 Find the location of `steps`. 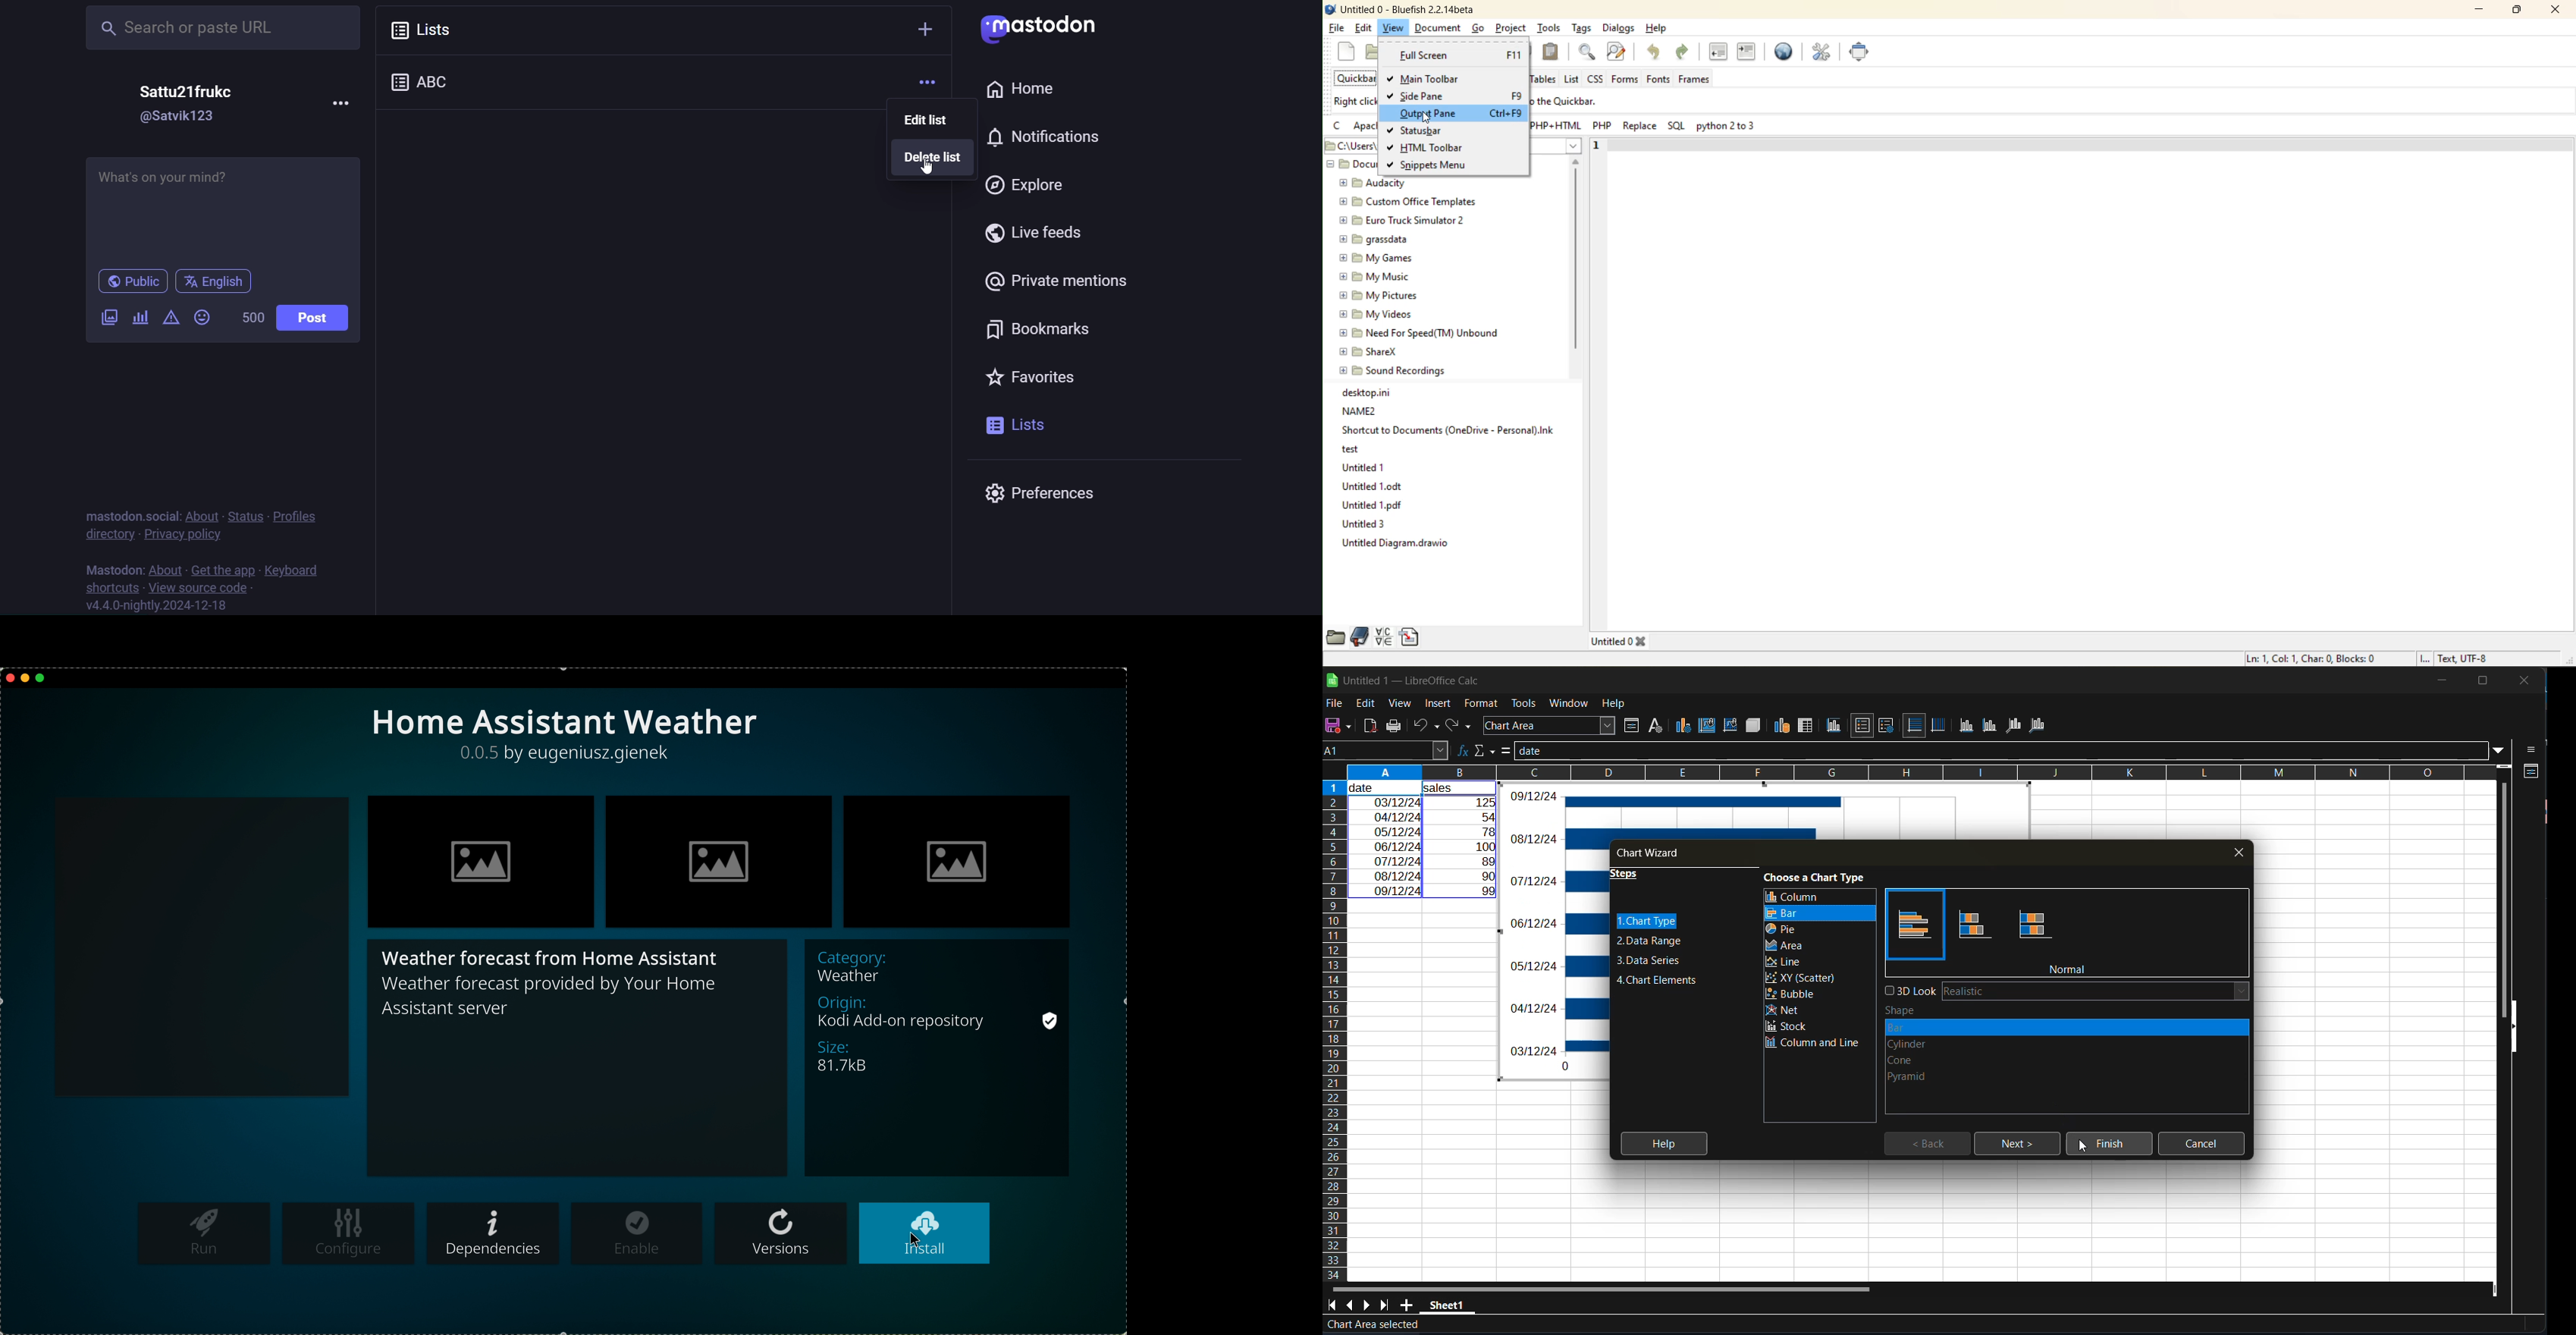

steps is located at coordinates (1631, 877).